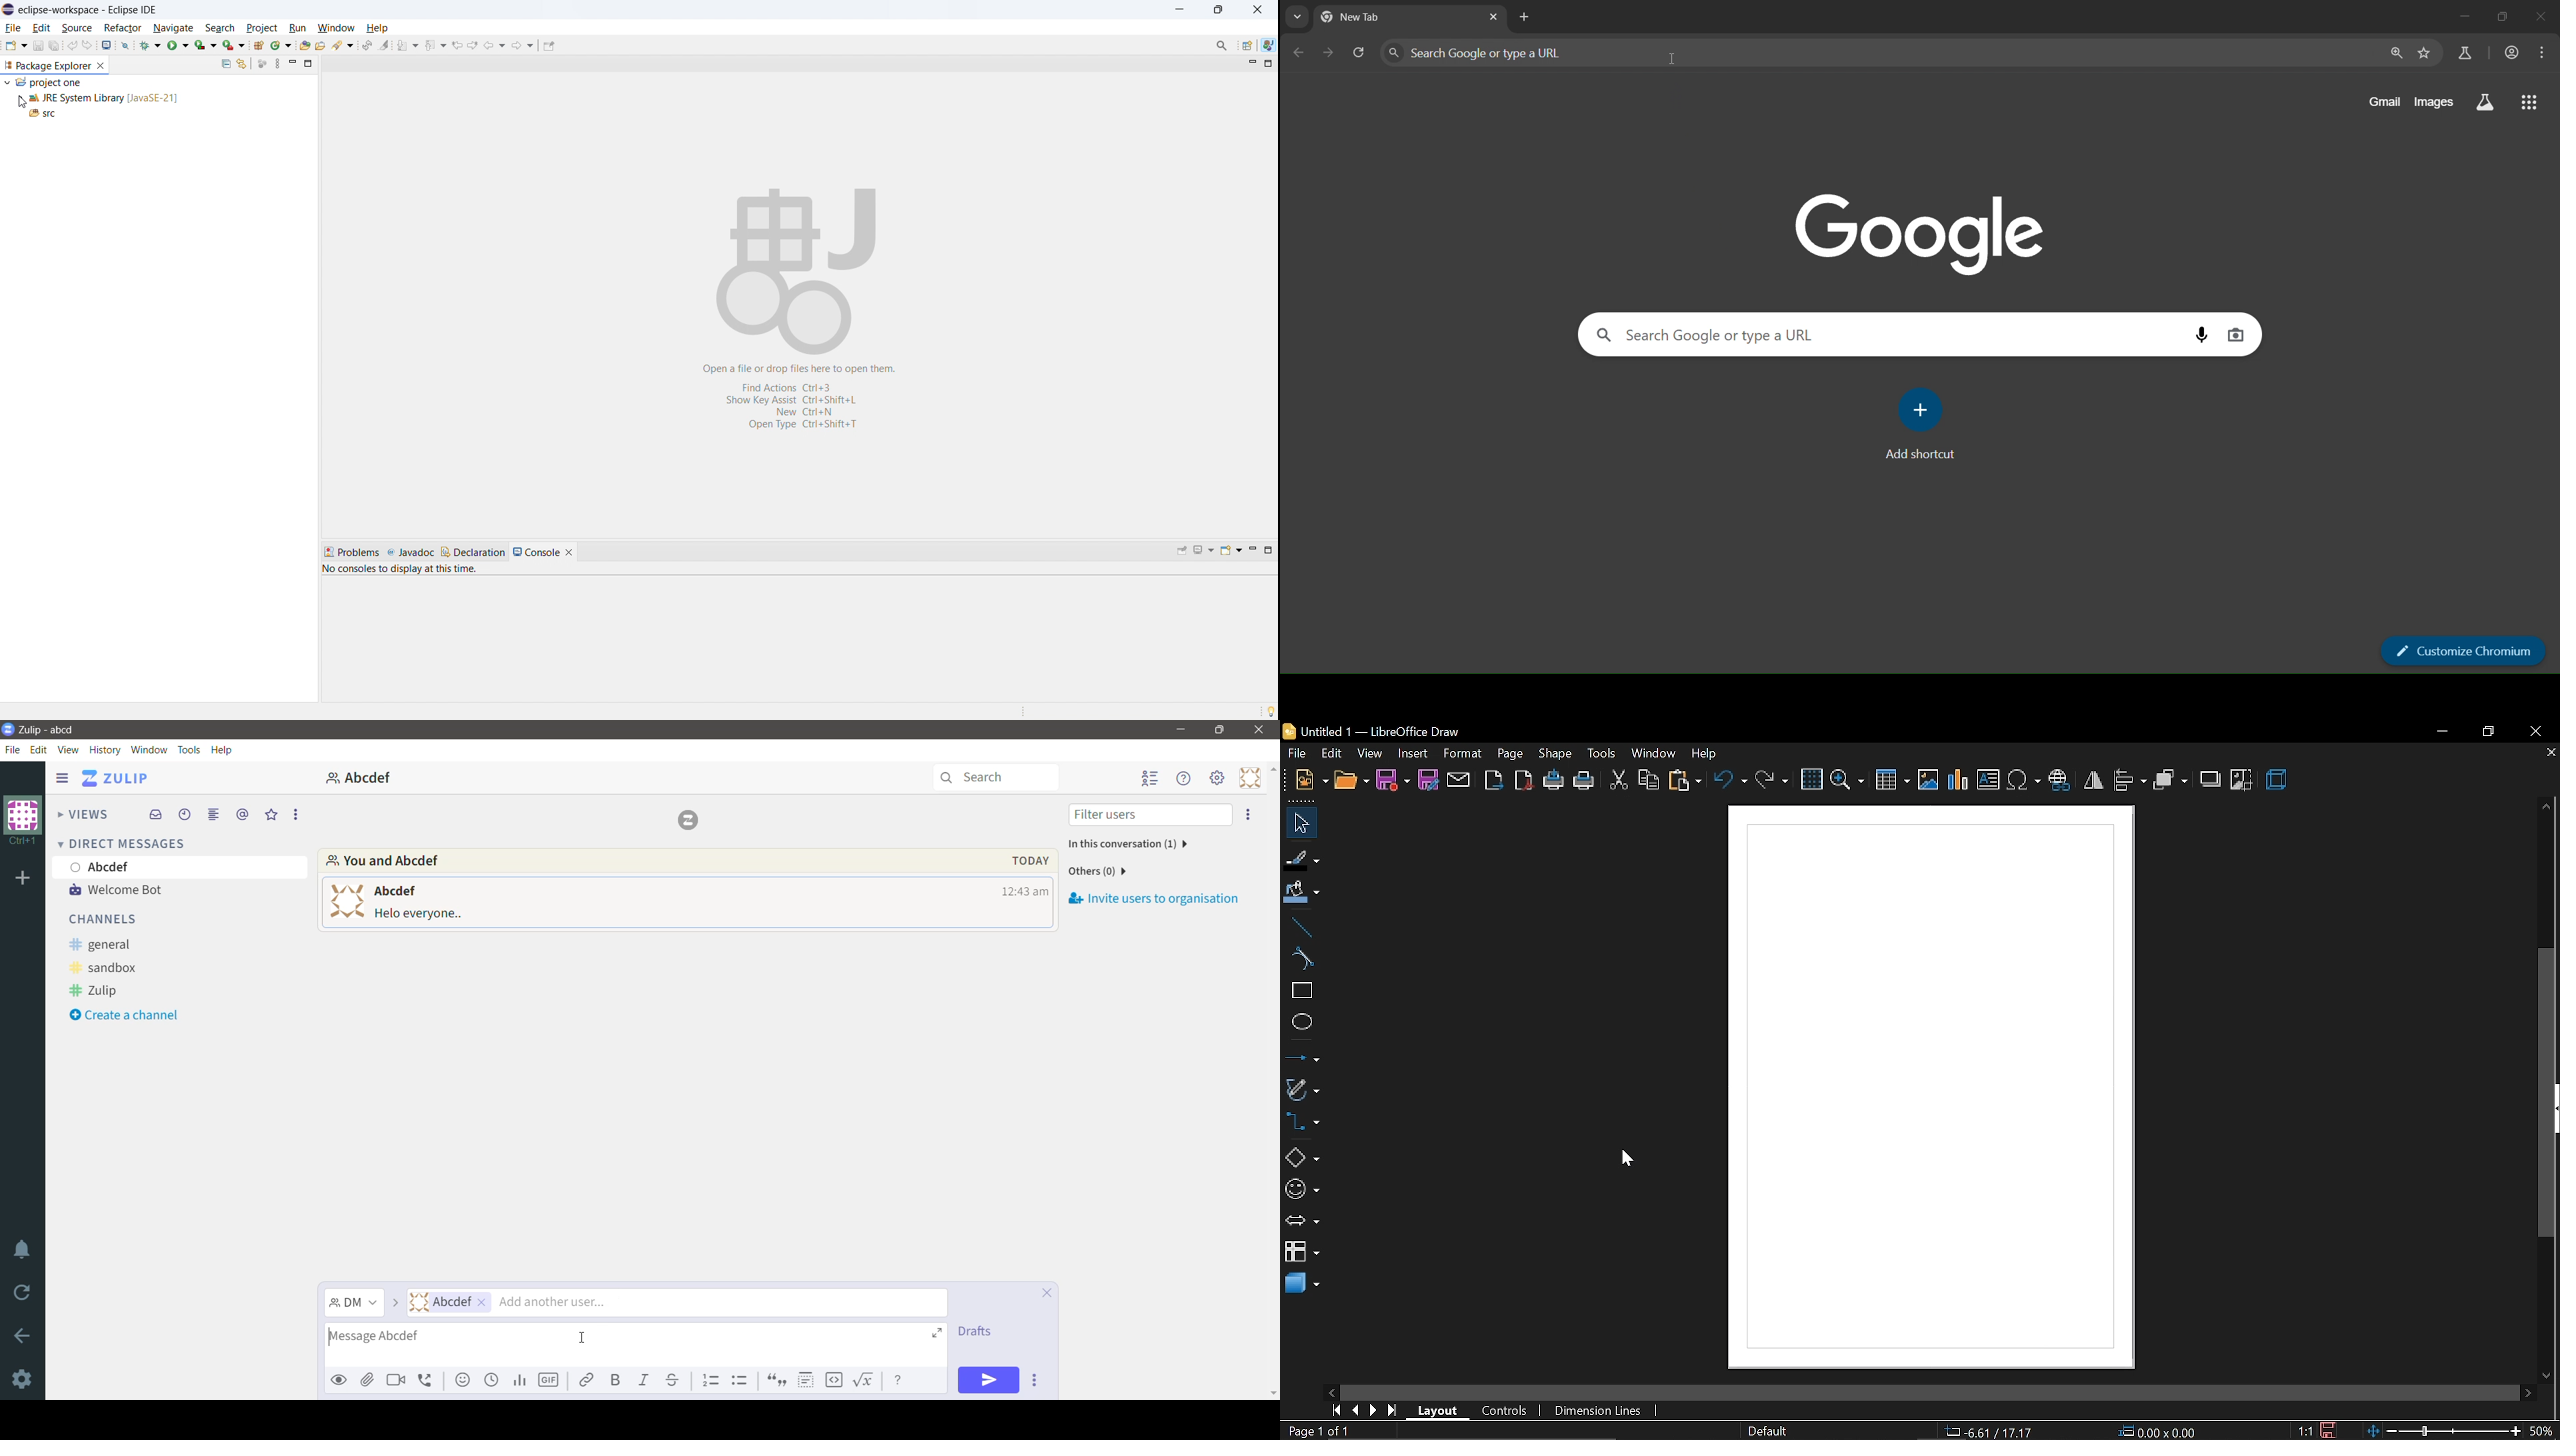 The height and width of the screenshot is (1456, 2576). Describe the element at coordinates (412, 551) in the screenshot. I see `javadoc` at that location.